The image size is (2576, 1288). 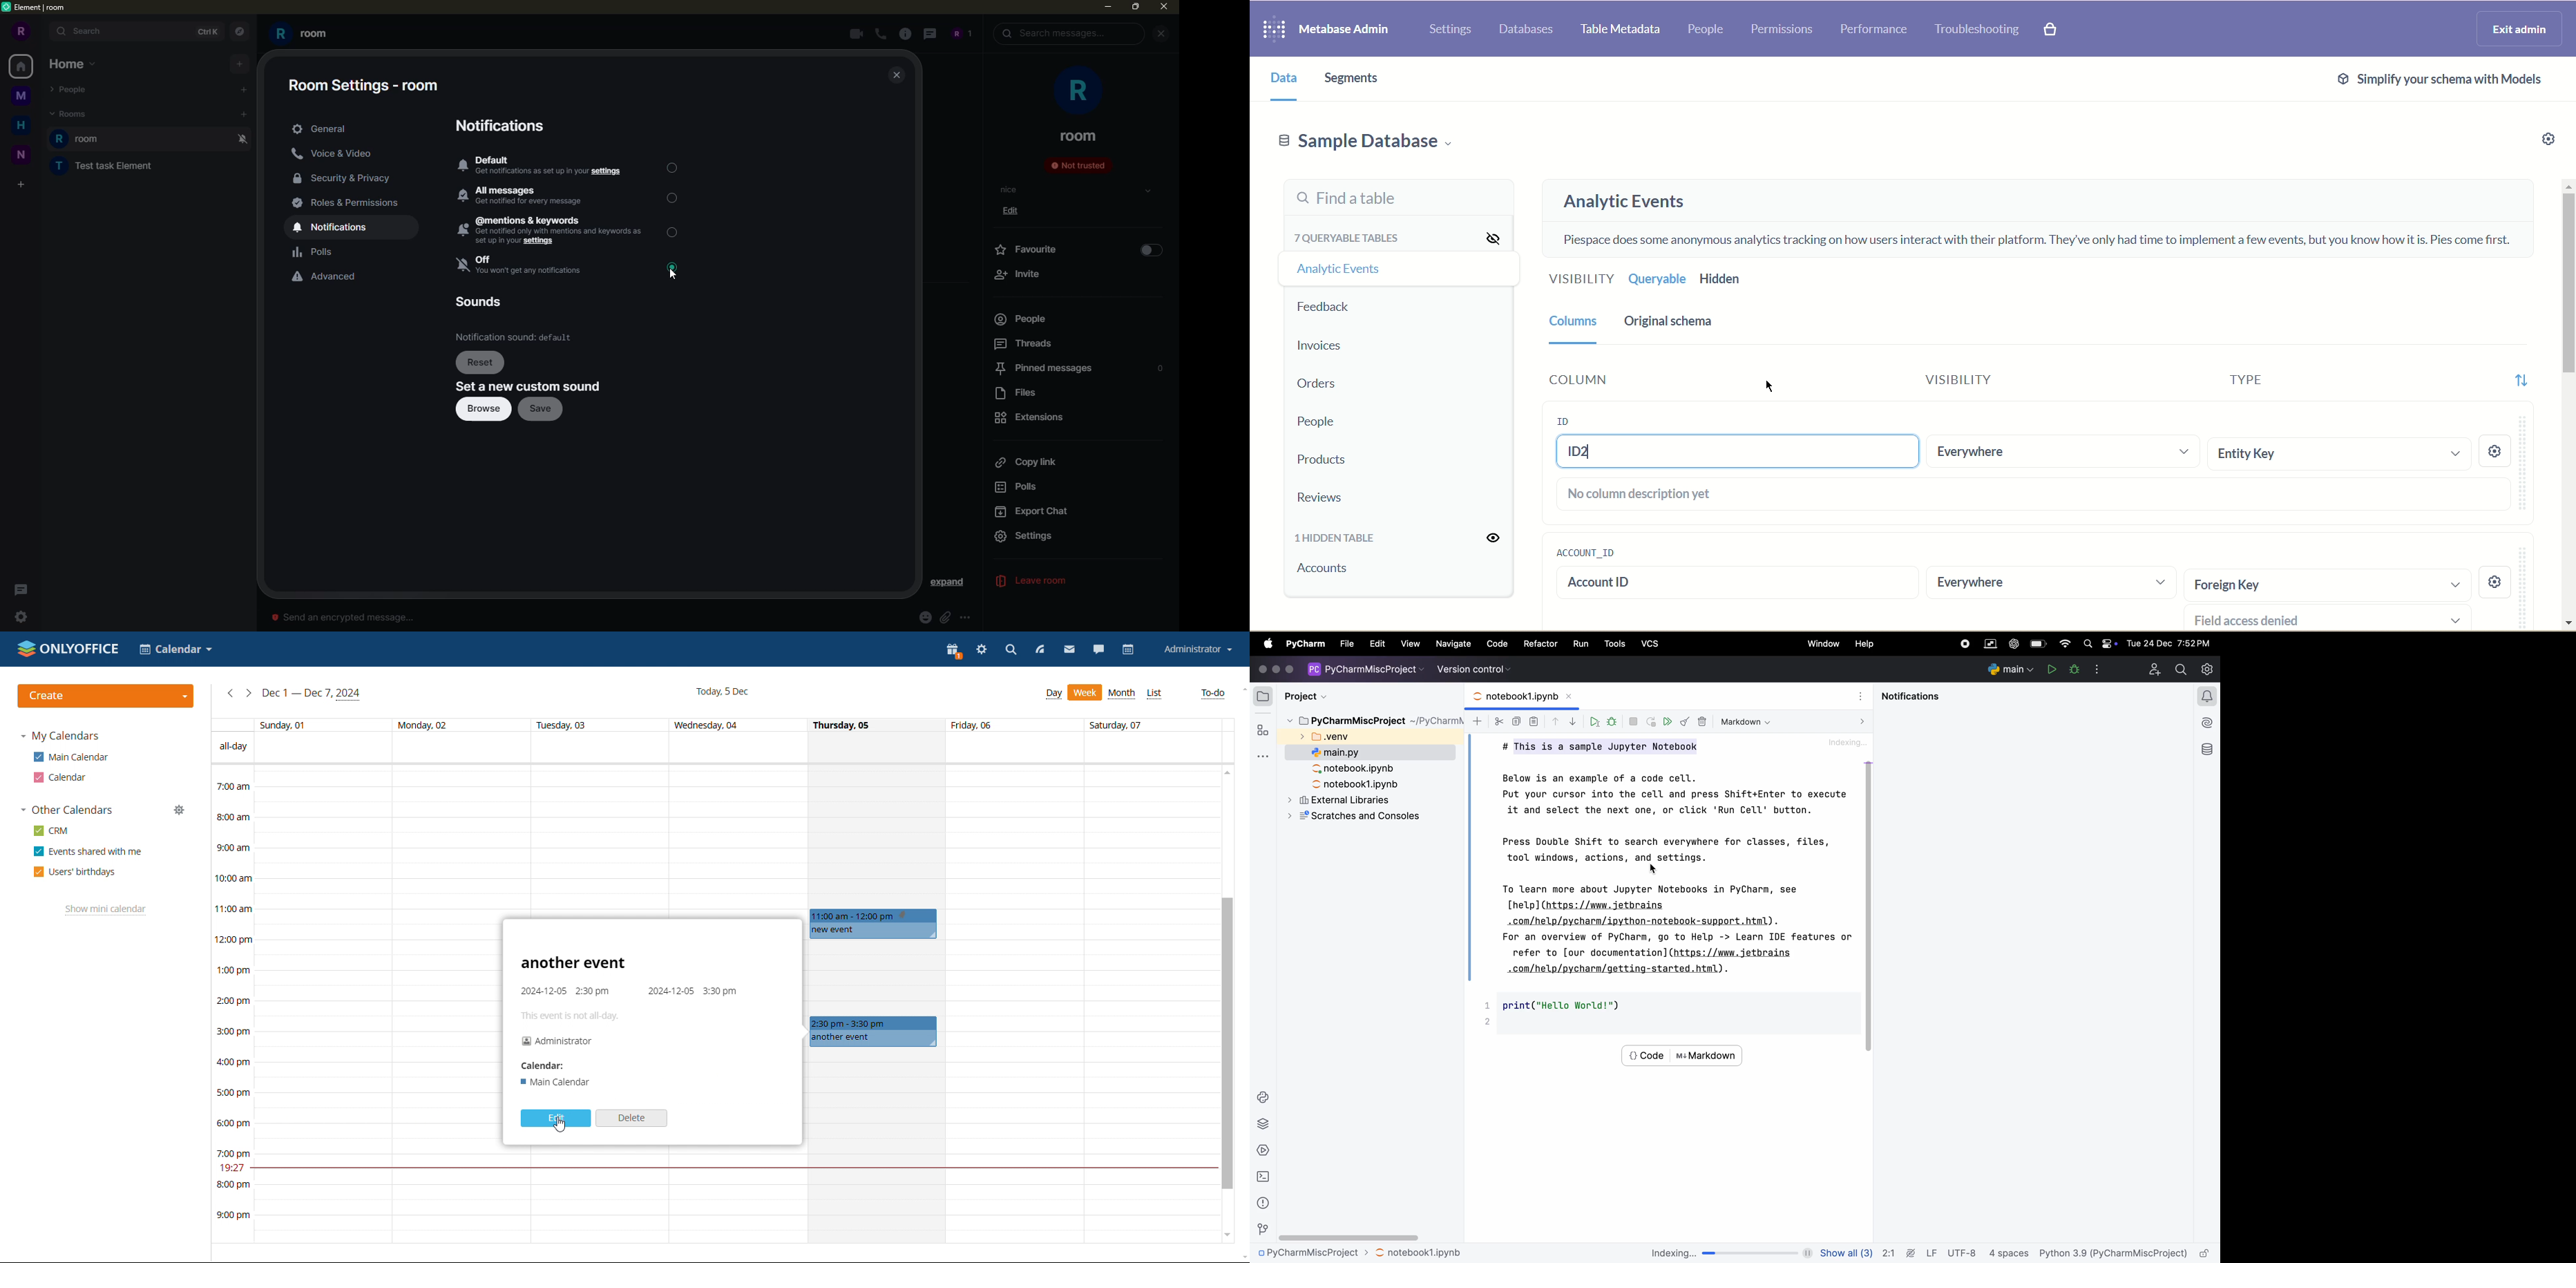 What do you see at coordinates (324, 127) in the screenshot?
I see `general` at bounding box center [324, 127].